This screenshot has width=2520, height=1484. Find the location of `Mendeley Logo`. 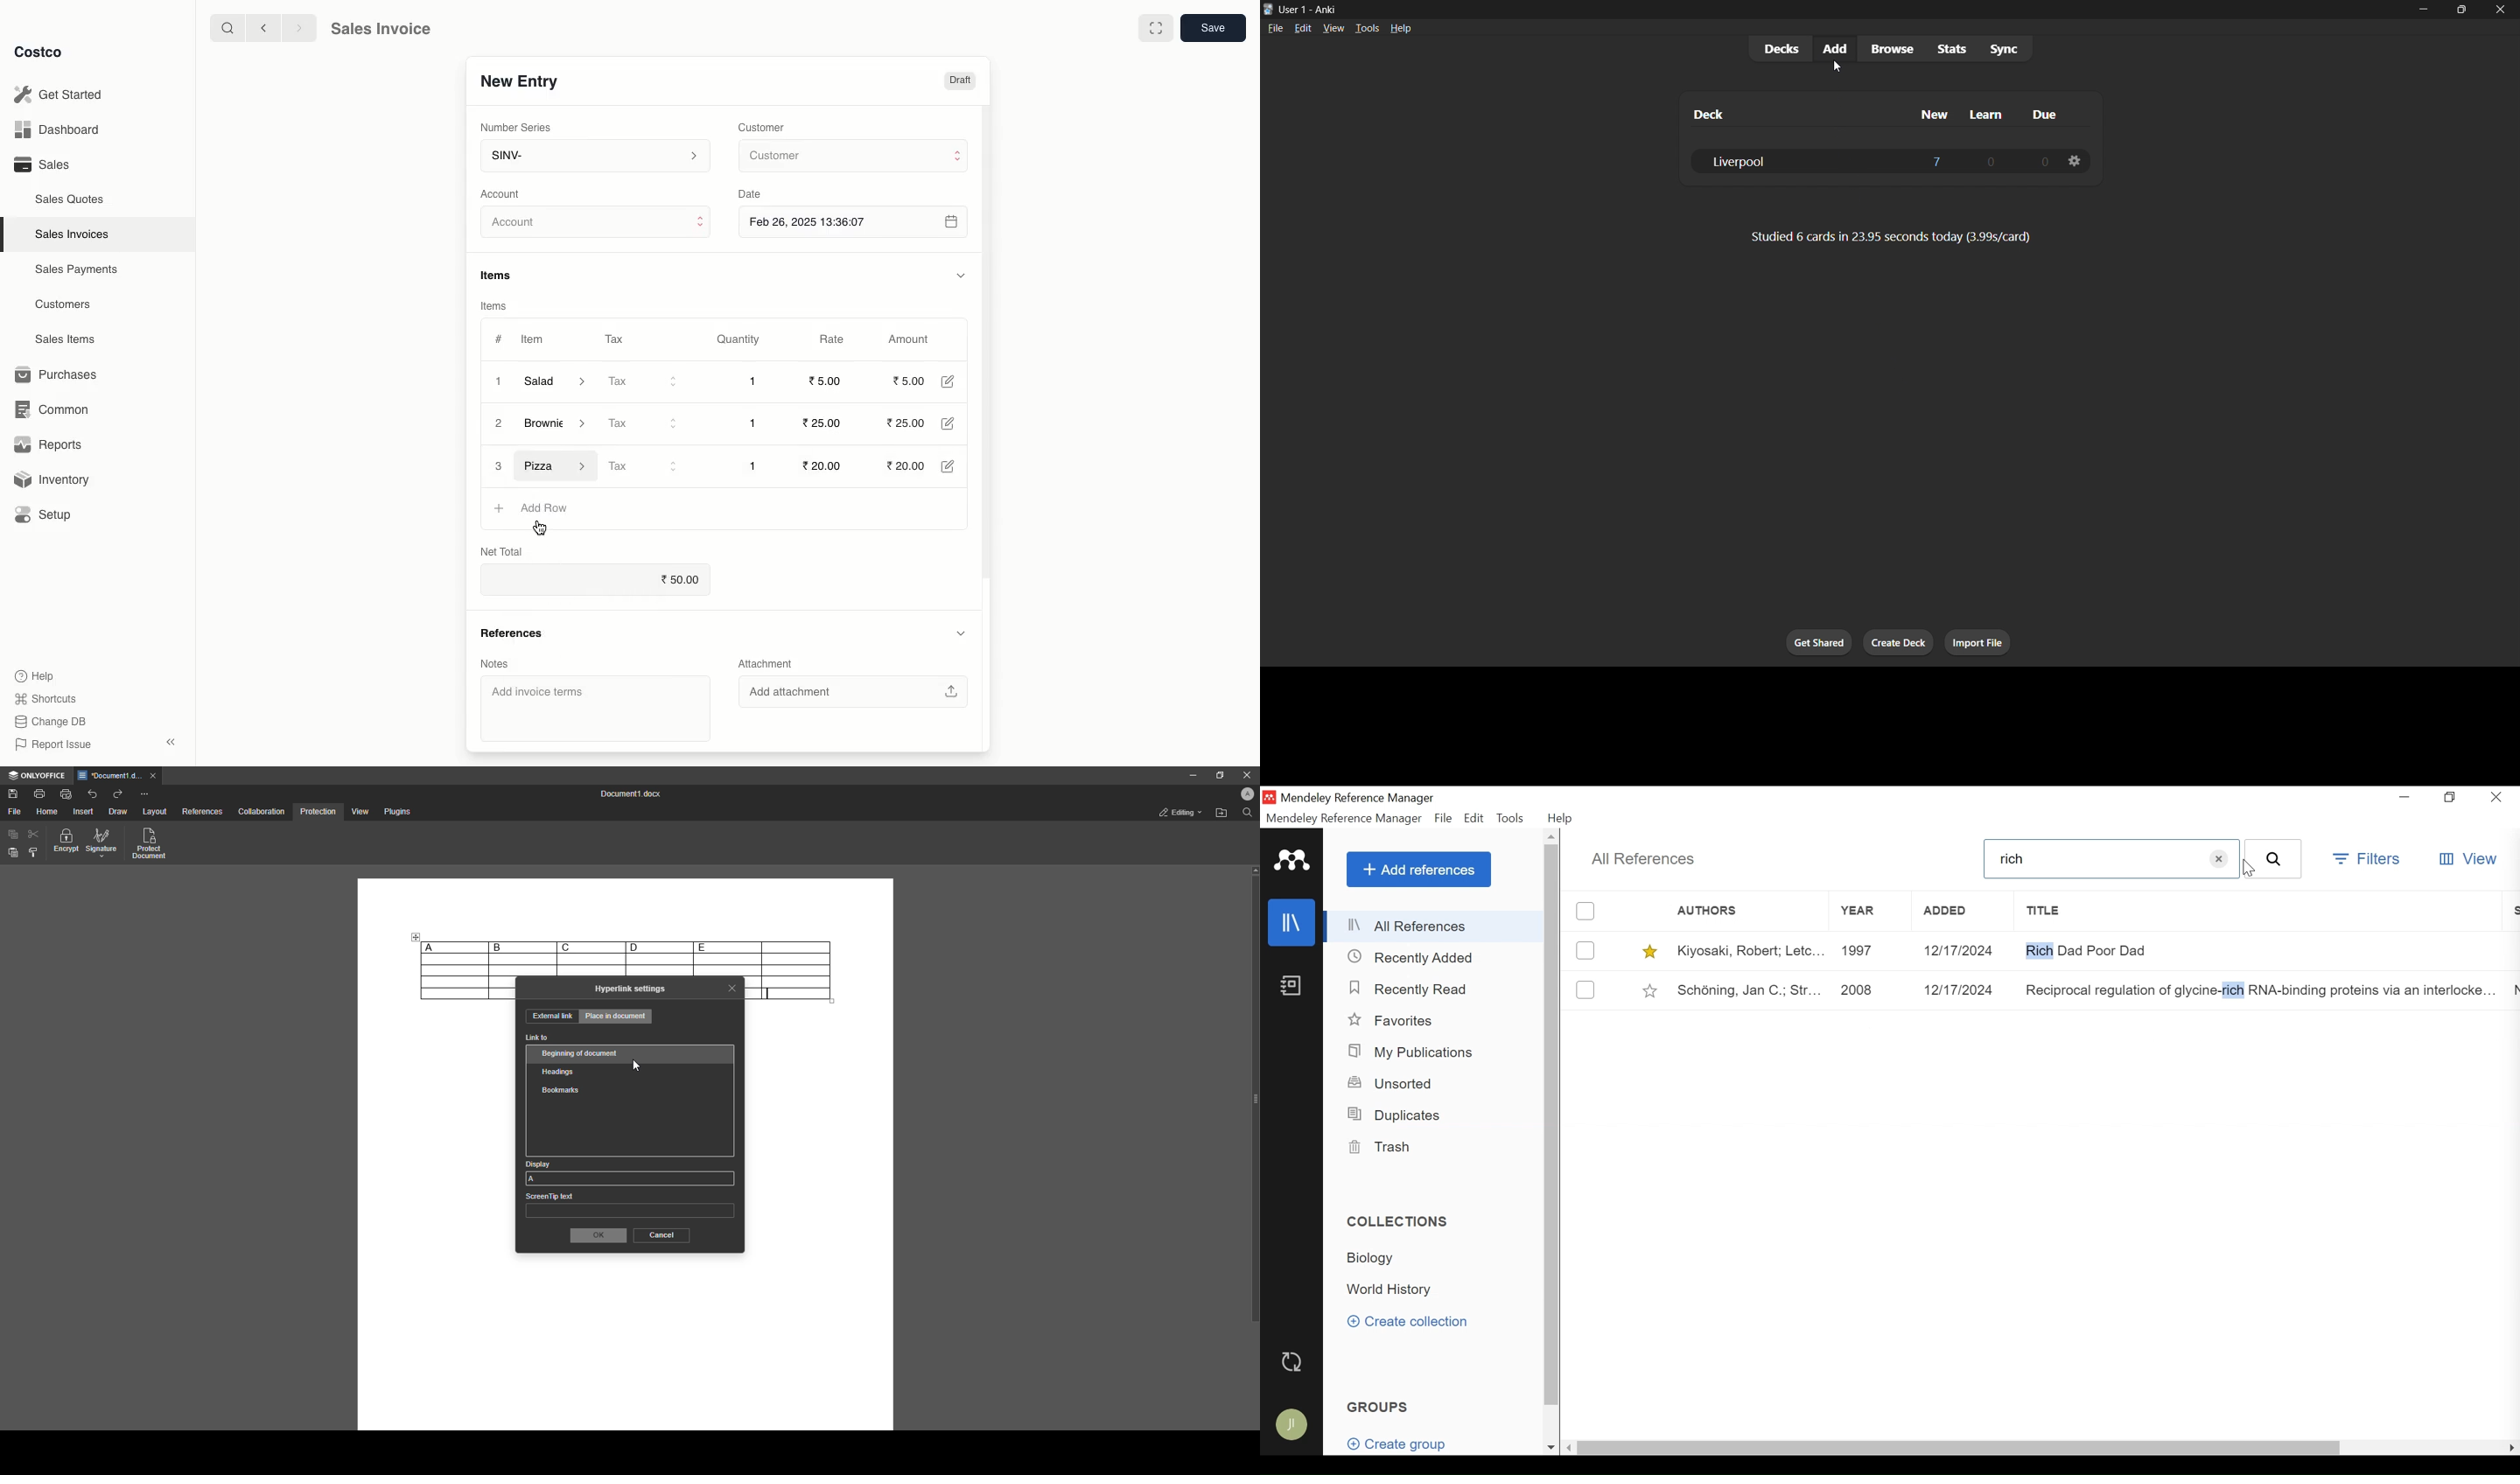

Mendeley Logo is located at coordinates (1293, 860).